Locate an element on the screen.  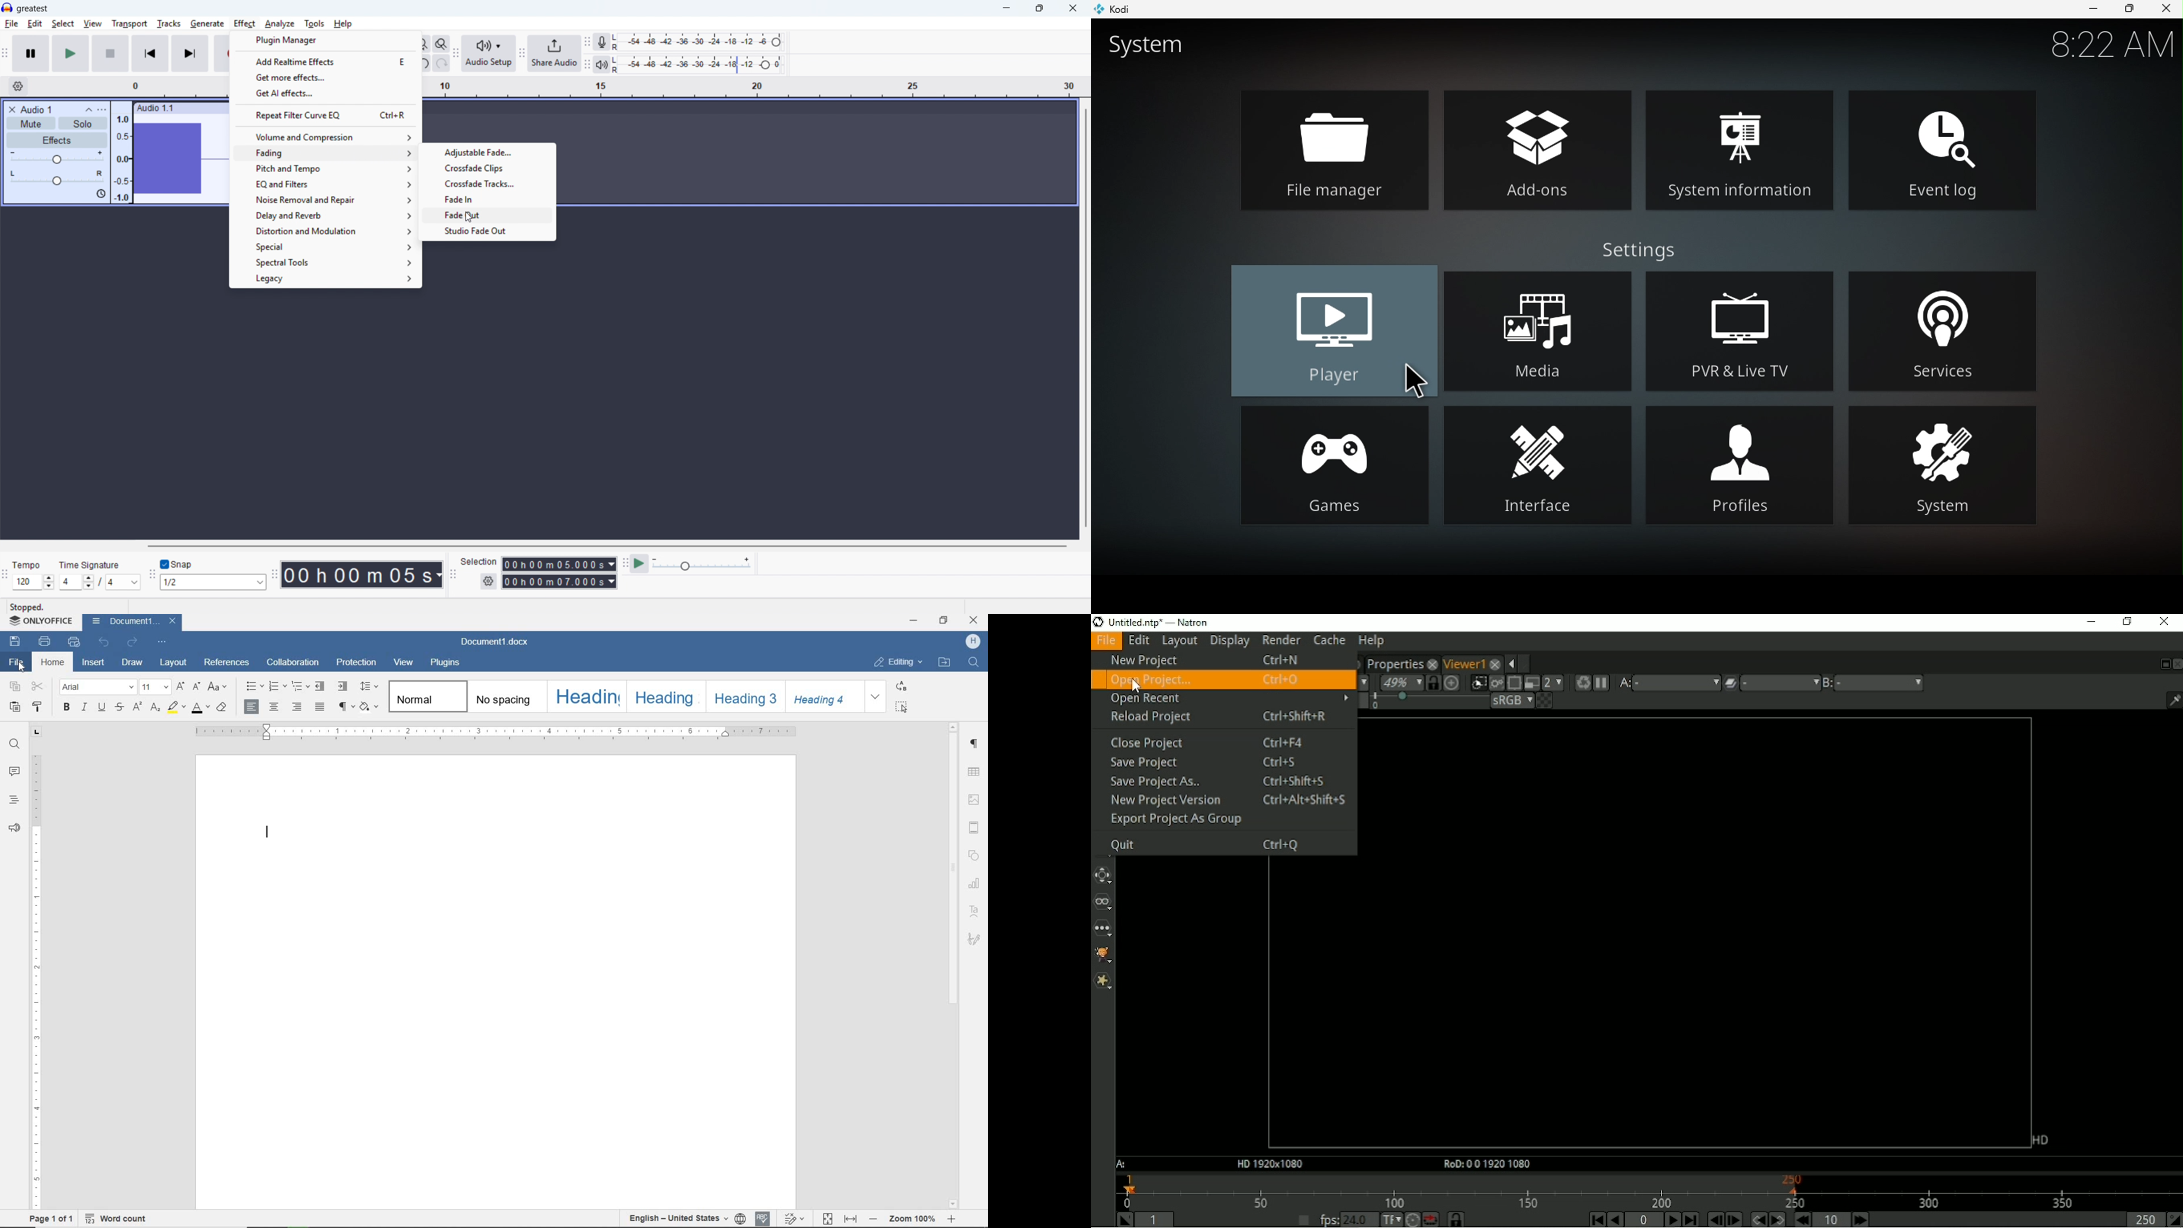
Play back speed  is located at coordinates (704, 564).